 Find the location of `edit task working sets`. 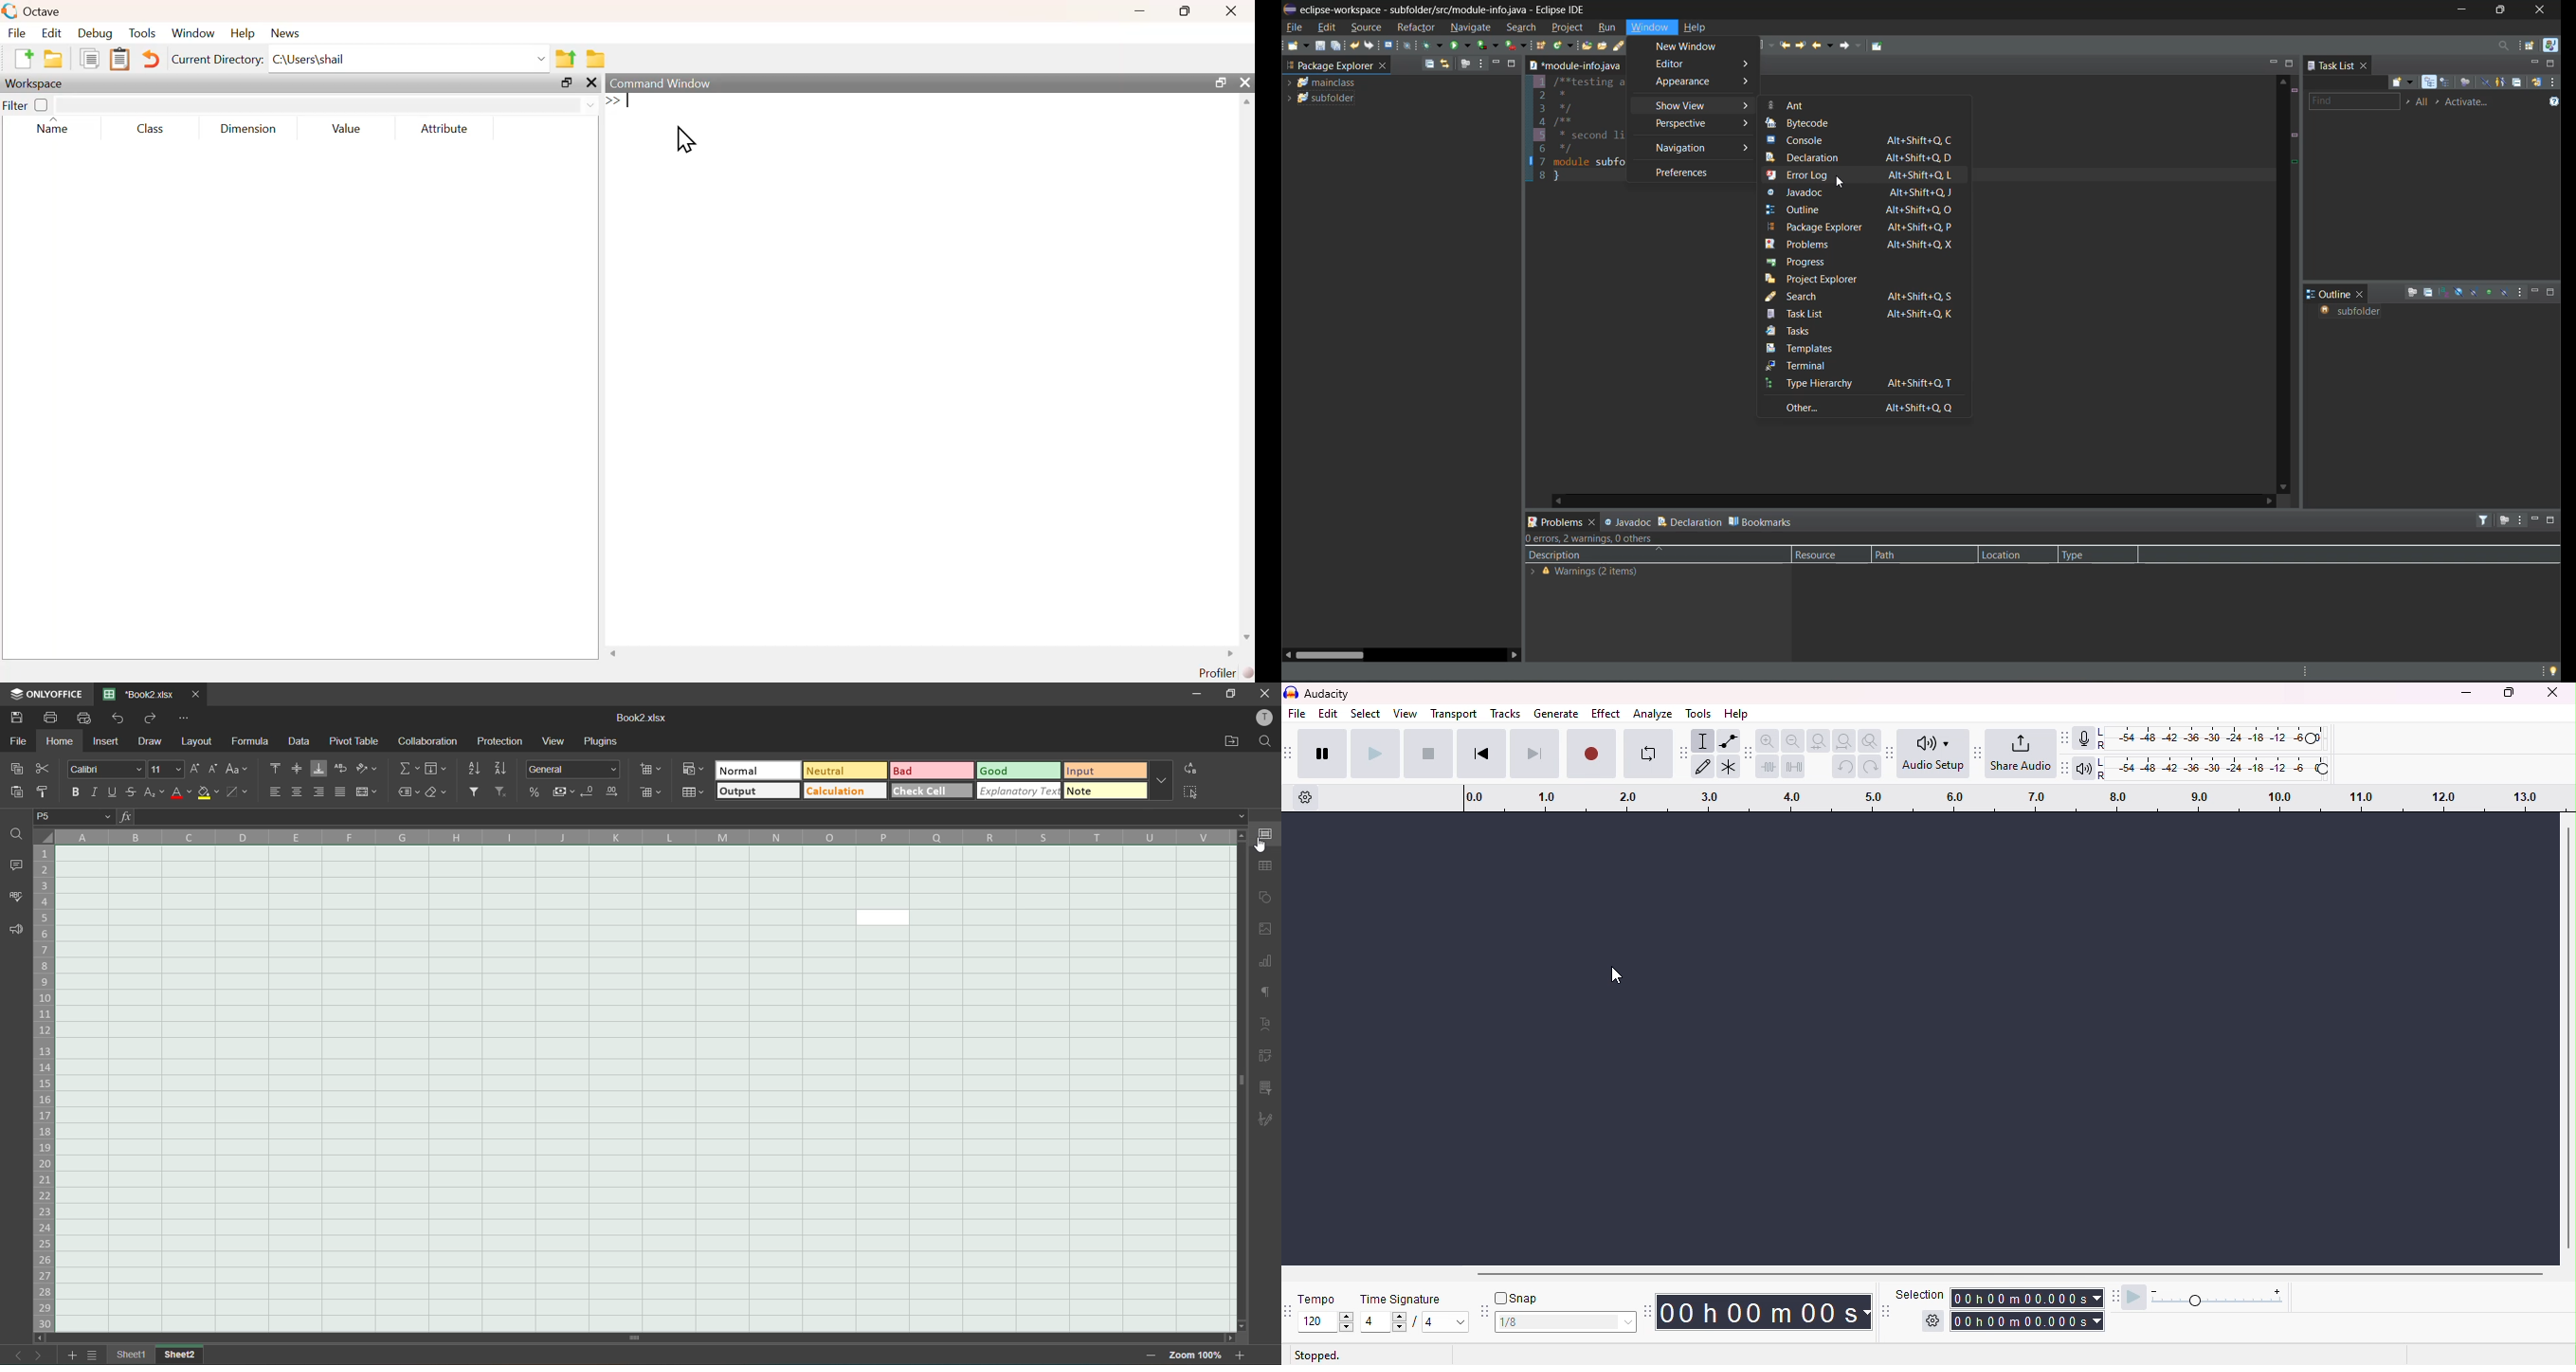

edit task working sets is located at coordinates (2423, 103).